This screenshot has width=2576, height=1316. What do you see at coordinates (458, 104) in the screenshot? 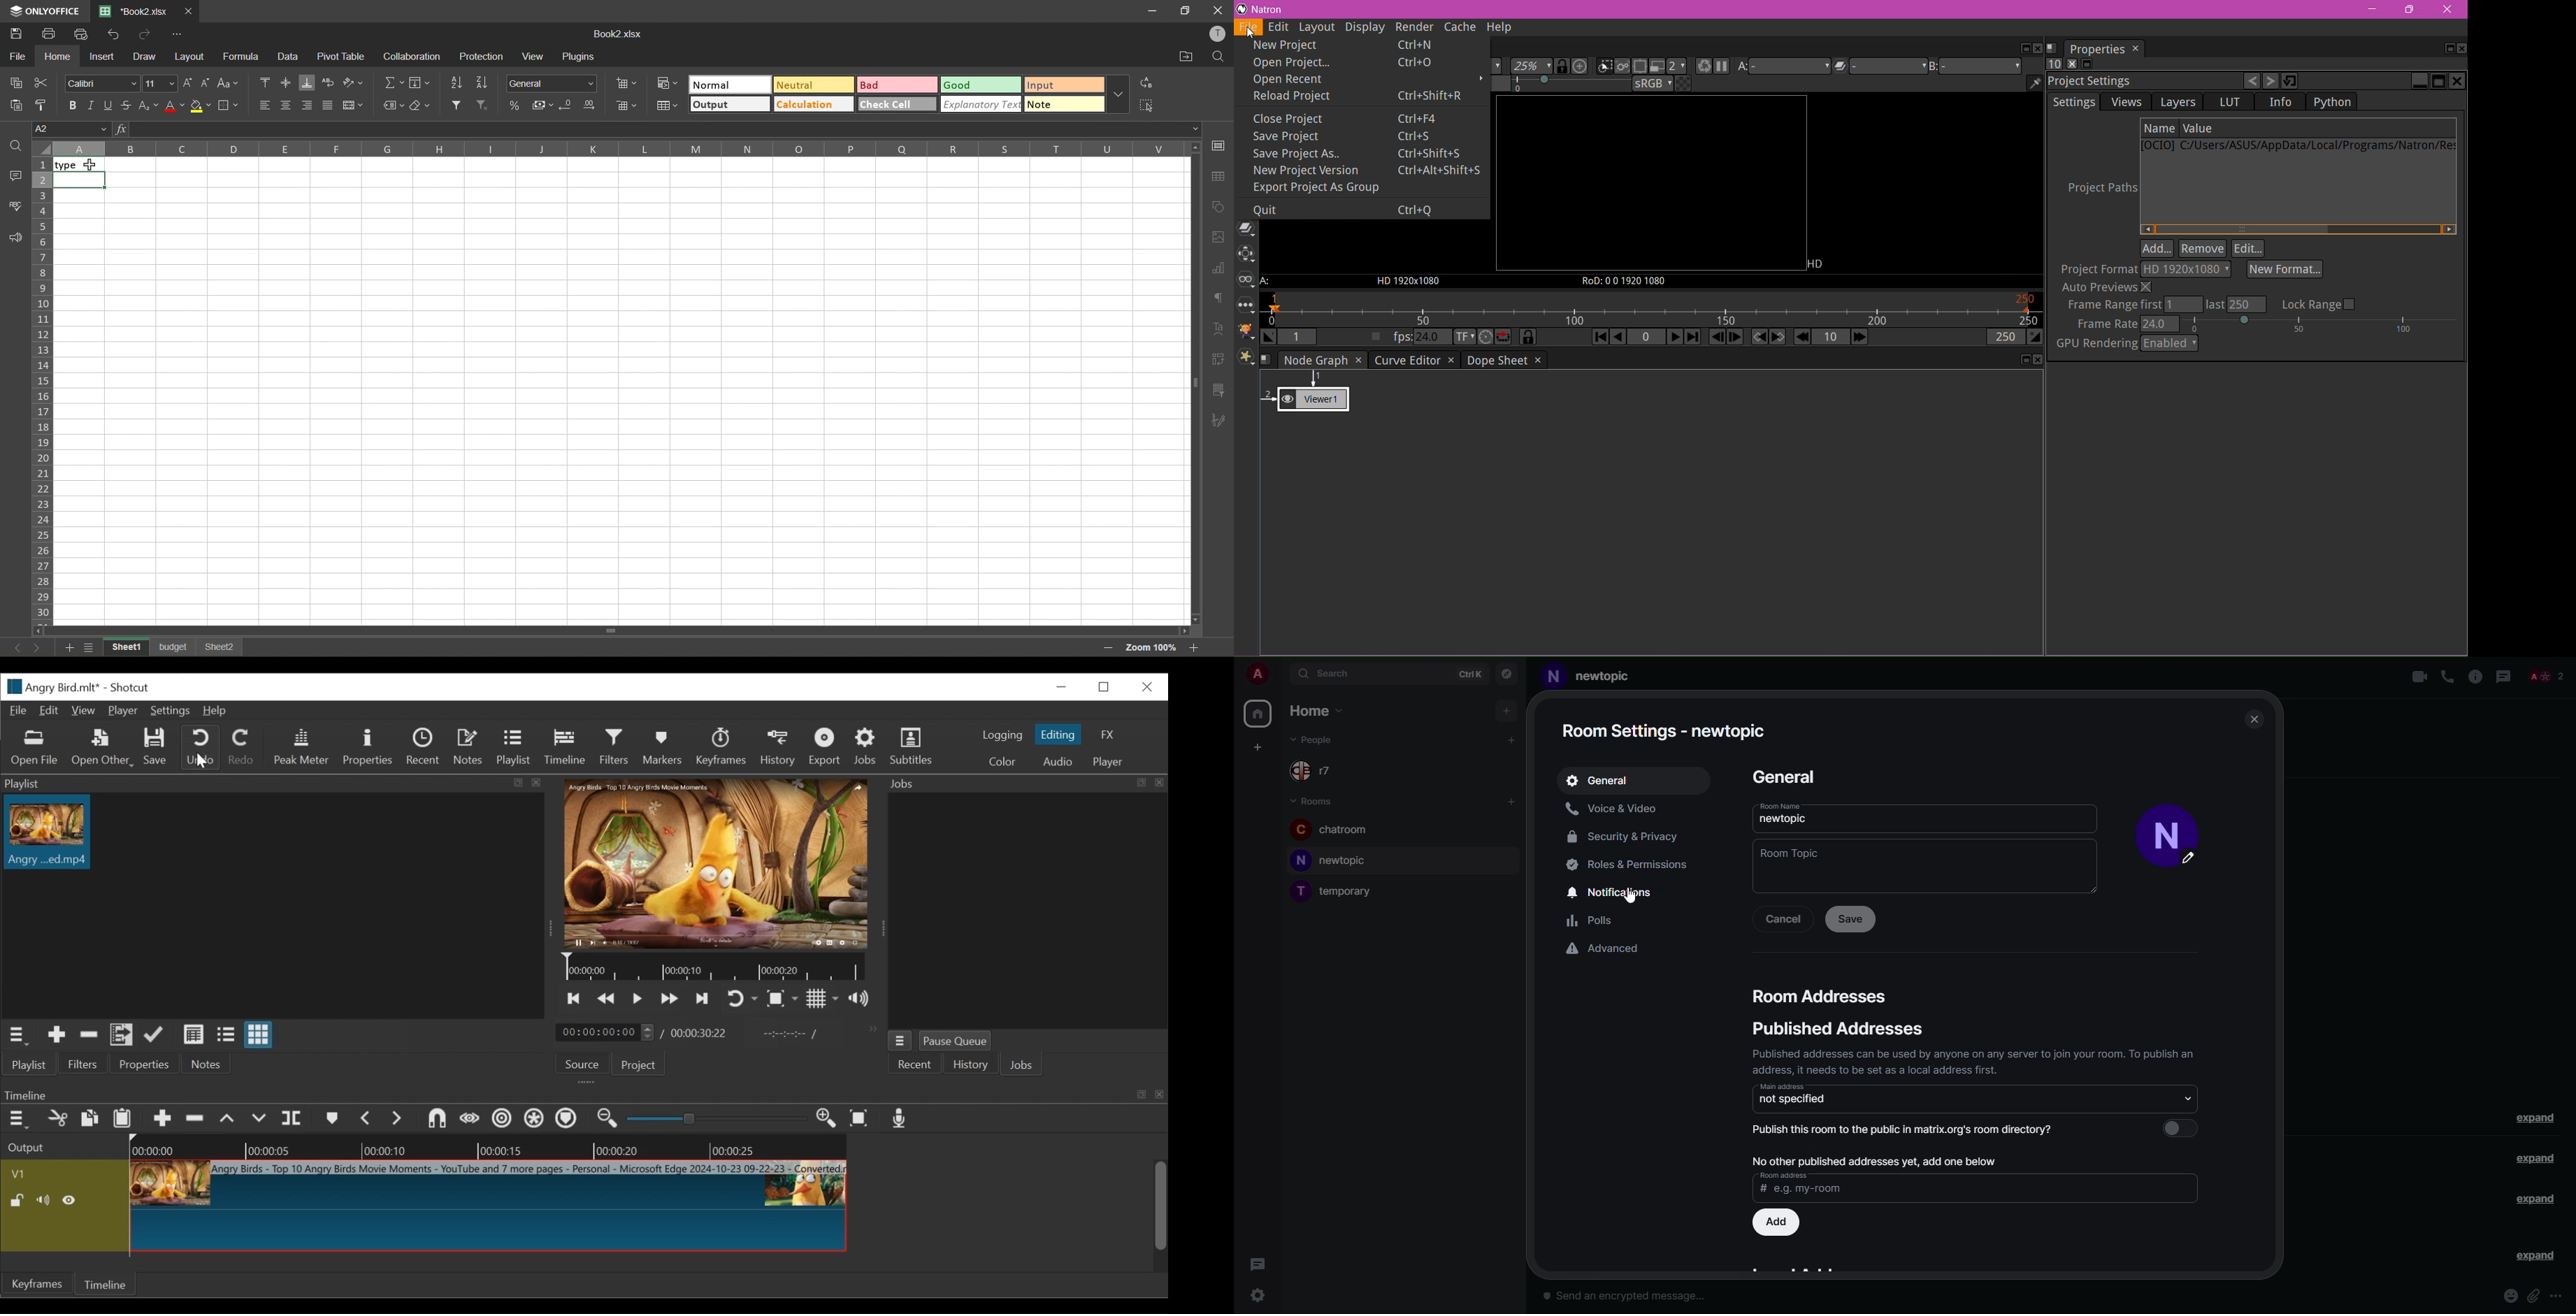
I see `filter` at bounding box center [458, 104].